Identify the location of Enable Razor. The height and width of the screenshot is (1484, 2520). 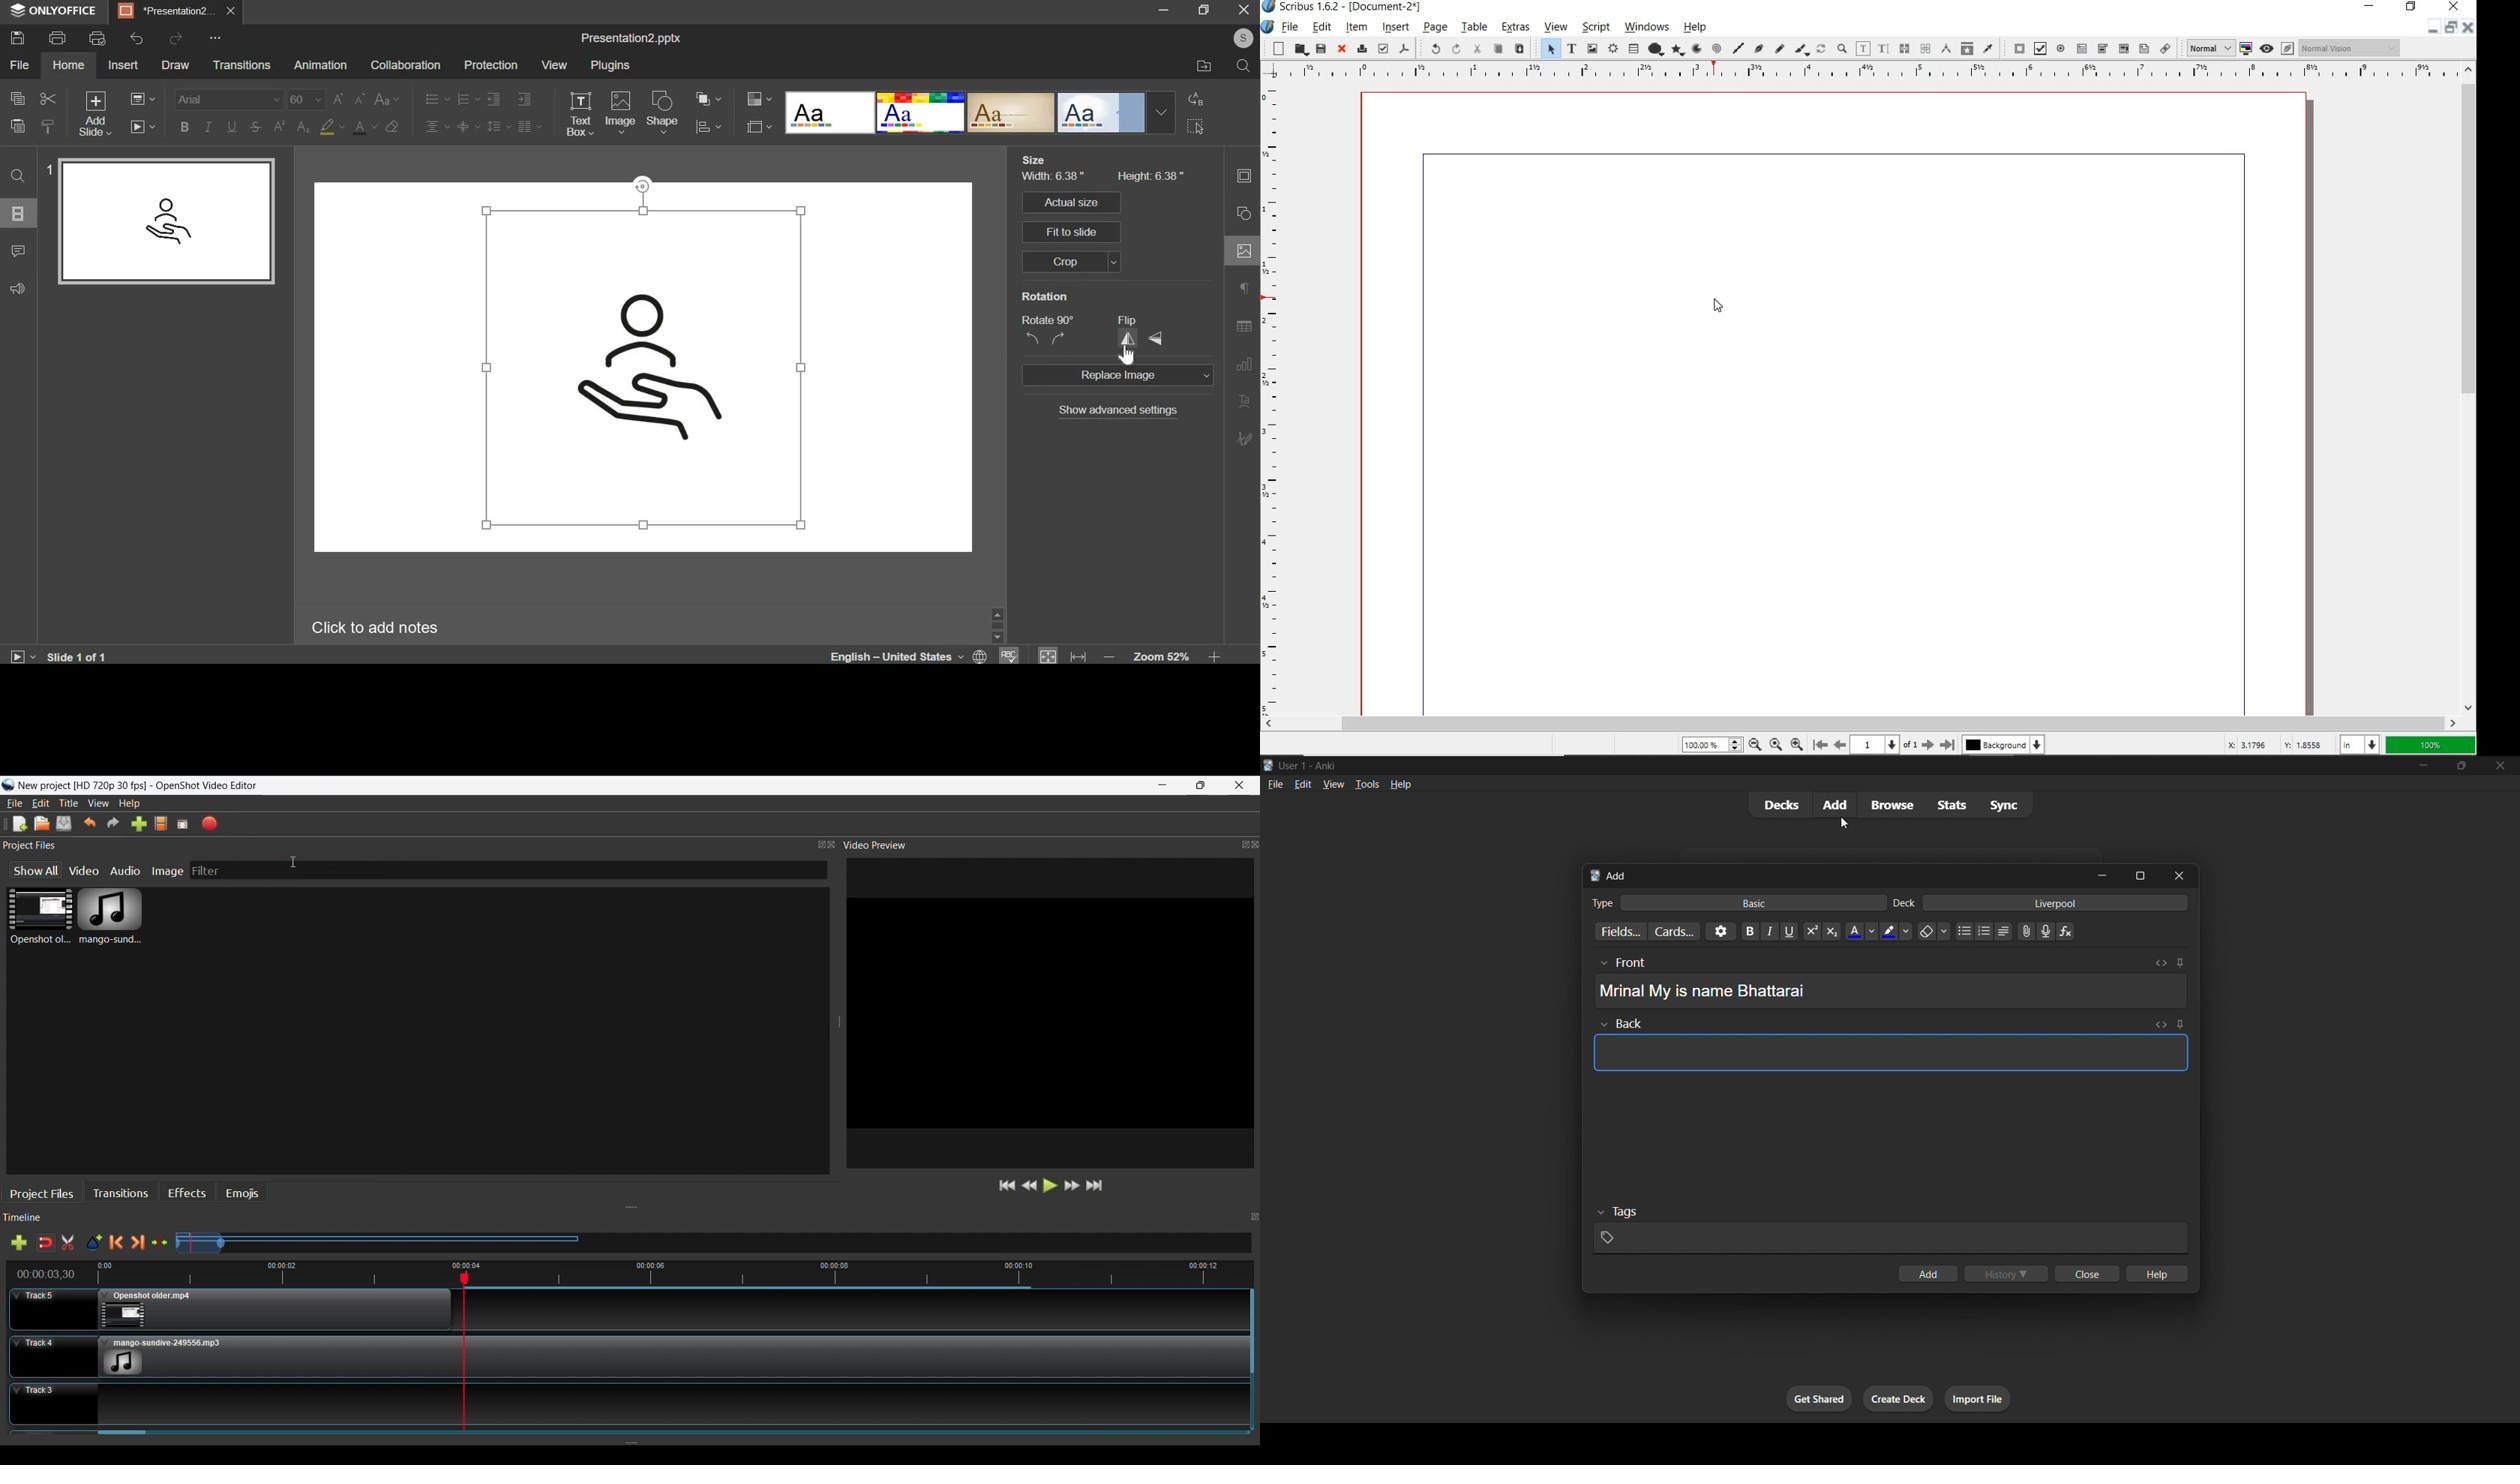
(71, 1244).